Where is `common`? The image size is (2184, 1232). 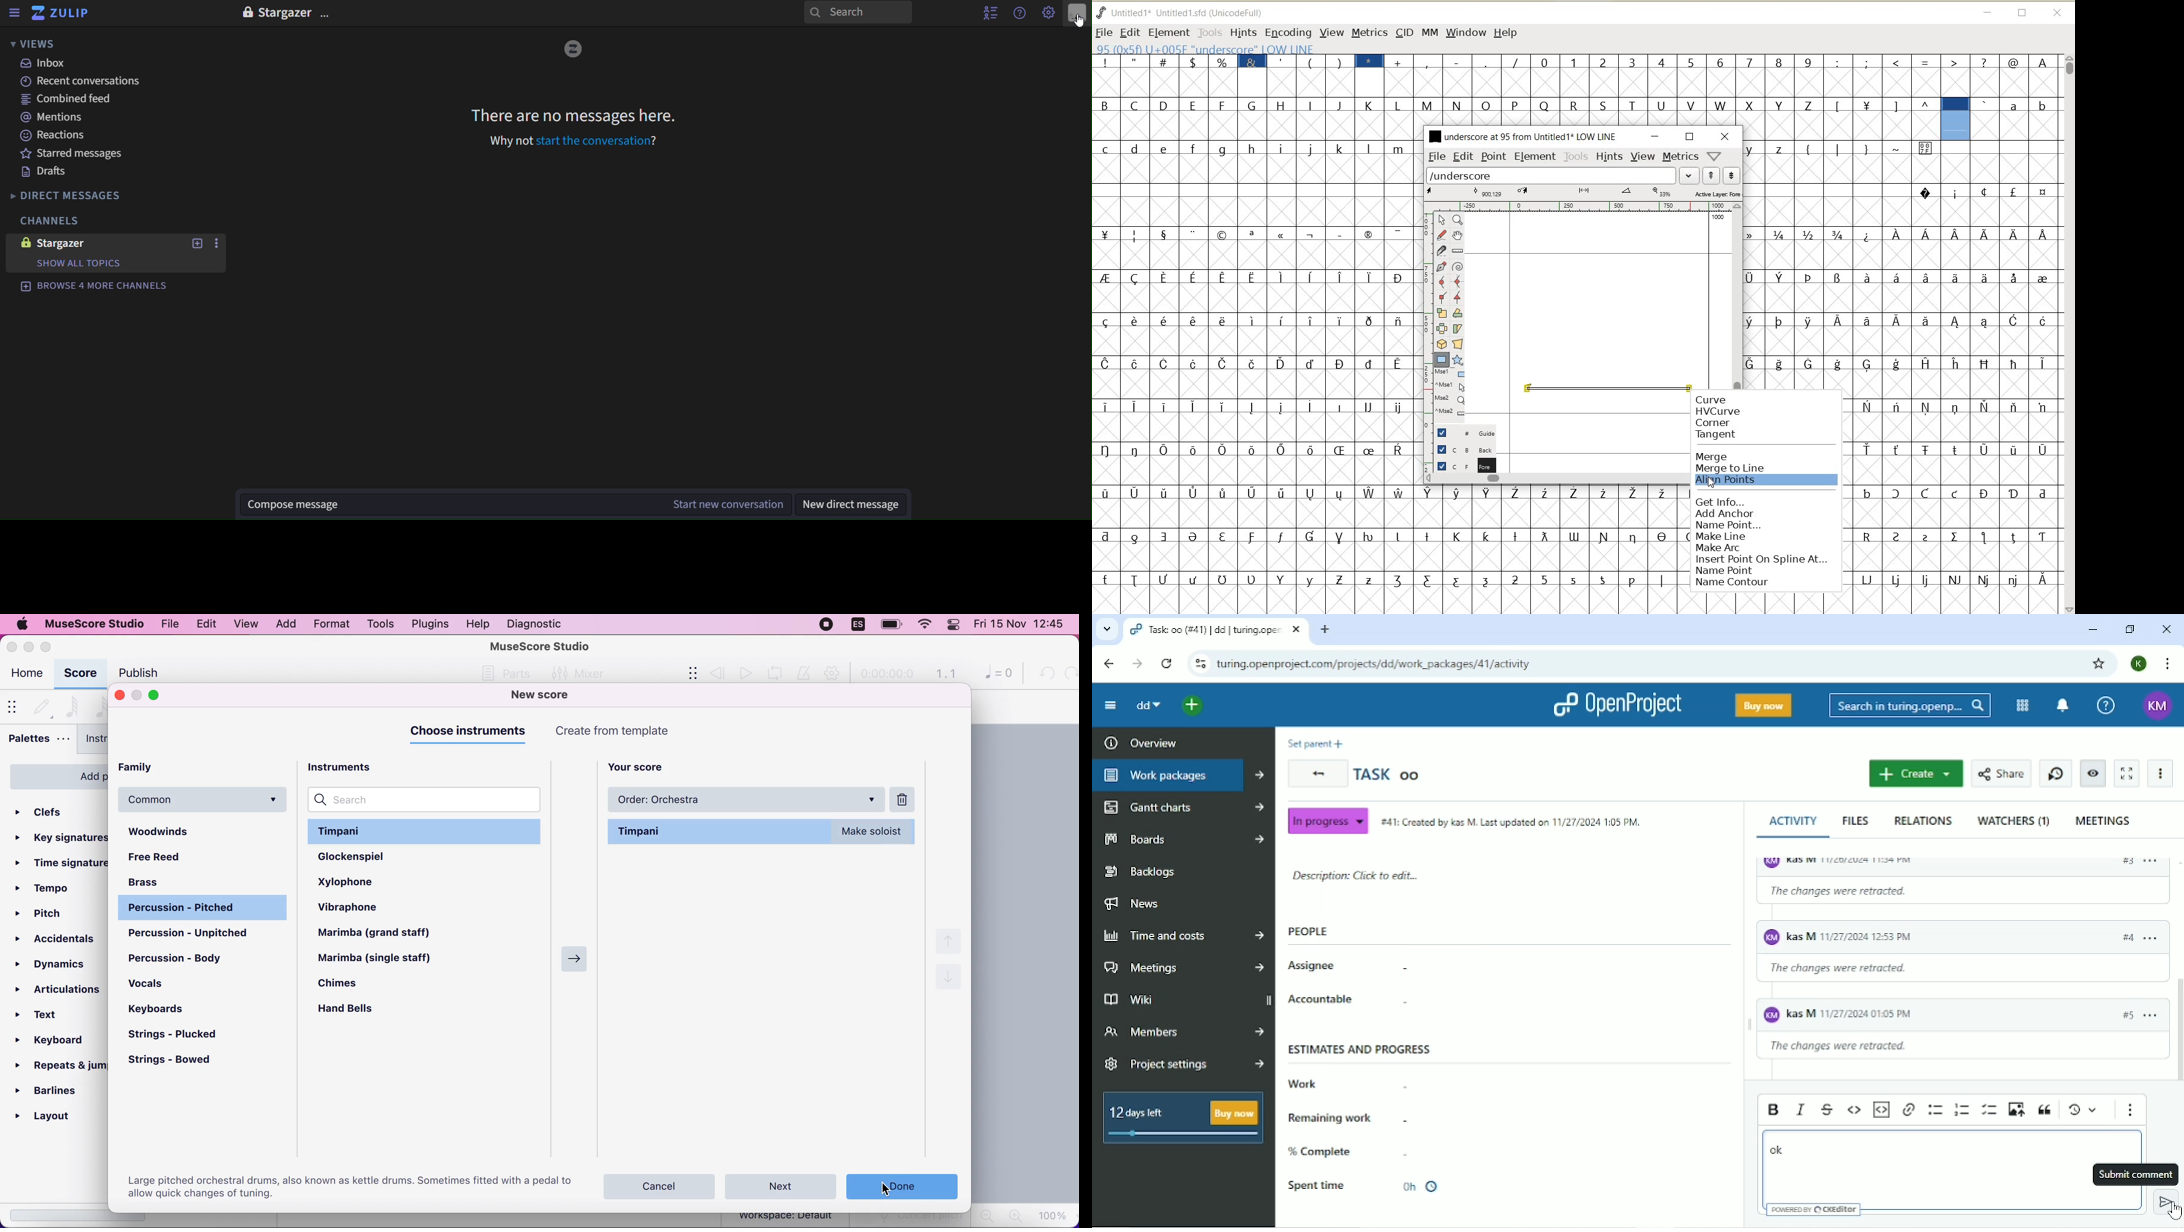
common is located at coordinates (205, 800).